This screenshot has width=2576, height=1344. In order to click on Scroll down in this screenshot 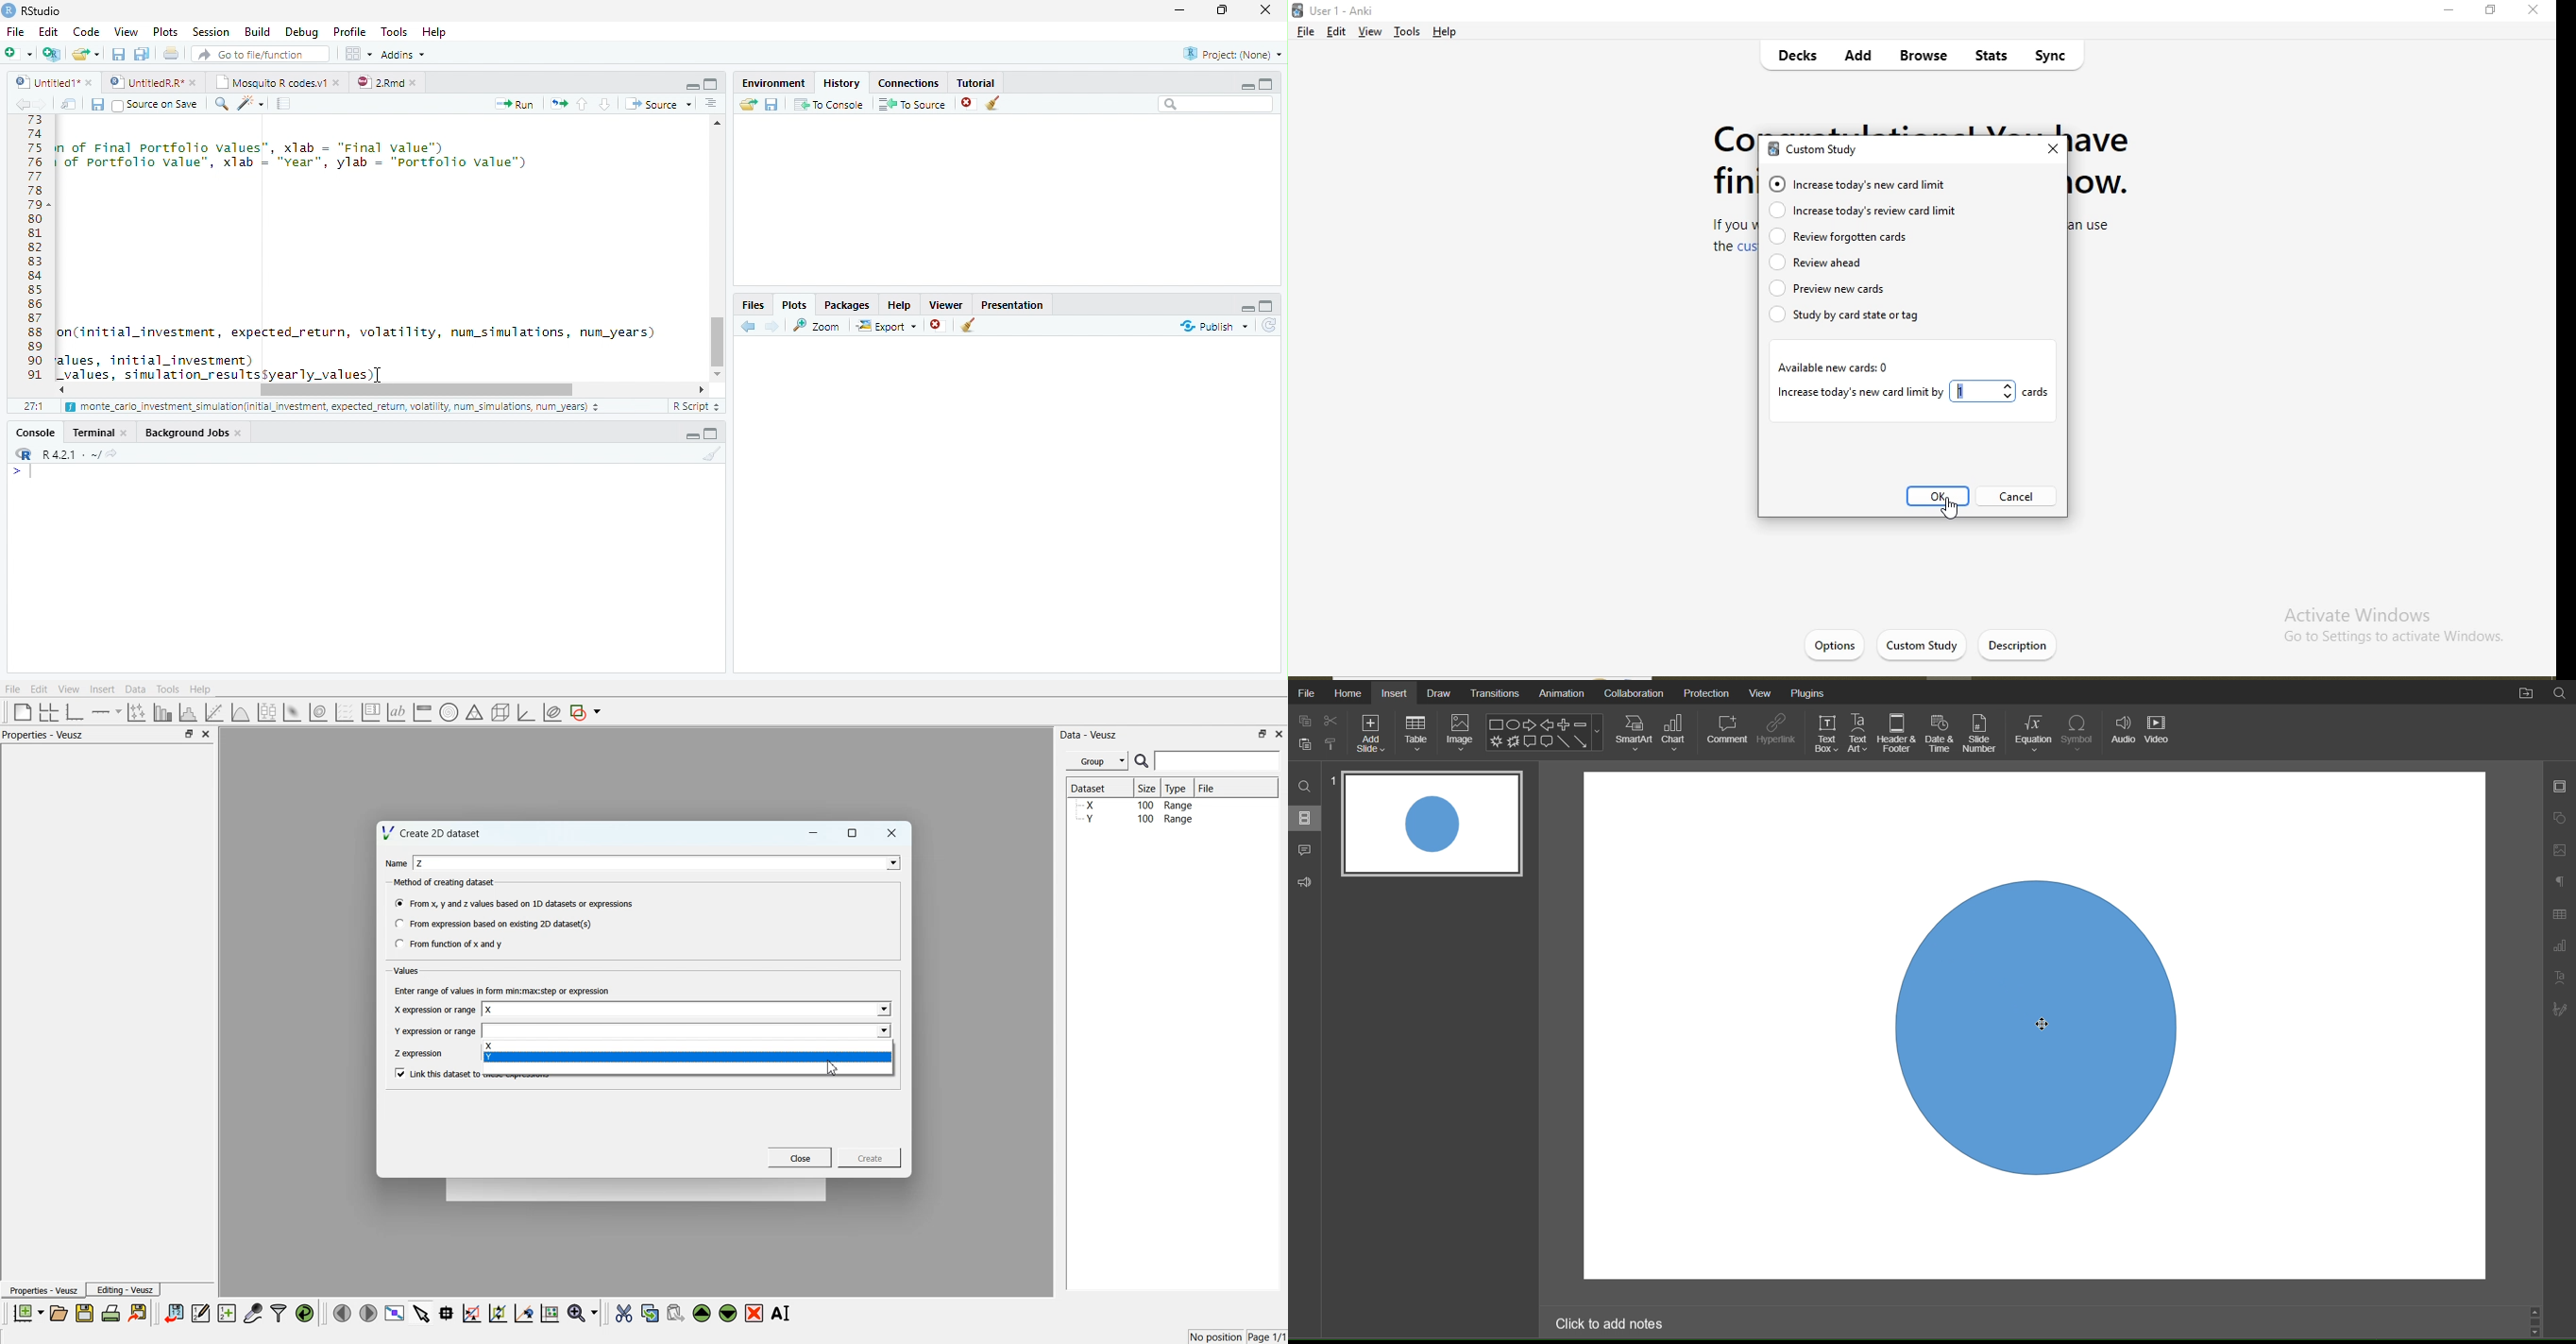, I will do `click(719, 371)`.